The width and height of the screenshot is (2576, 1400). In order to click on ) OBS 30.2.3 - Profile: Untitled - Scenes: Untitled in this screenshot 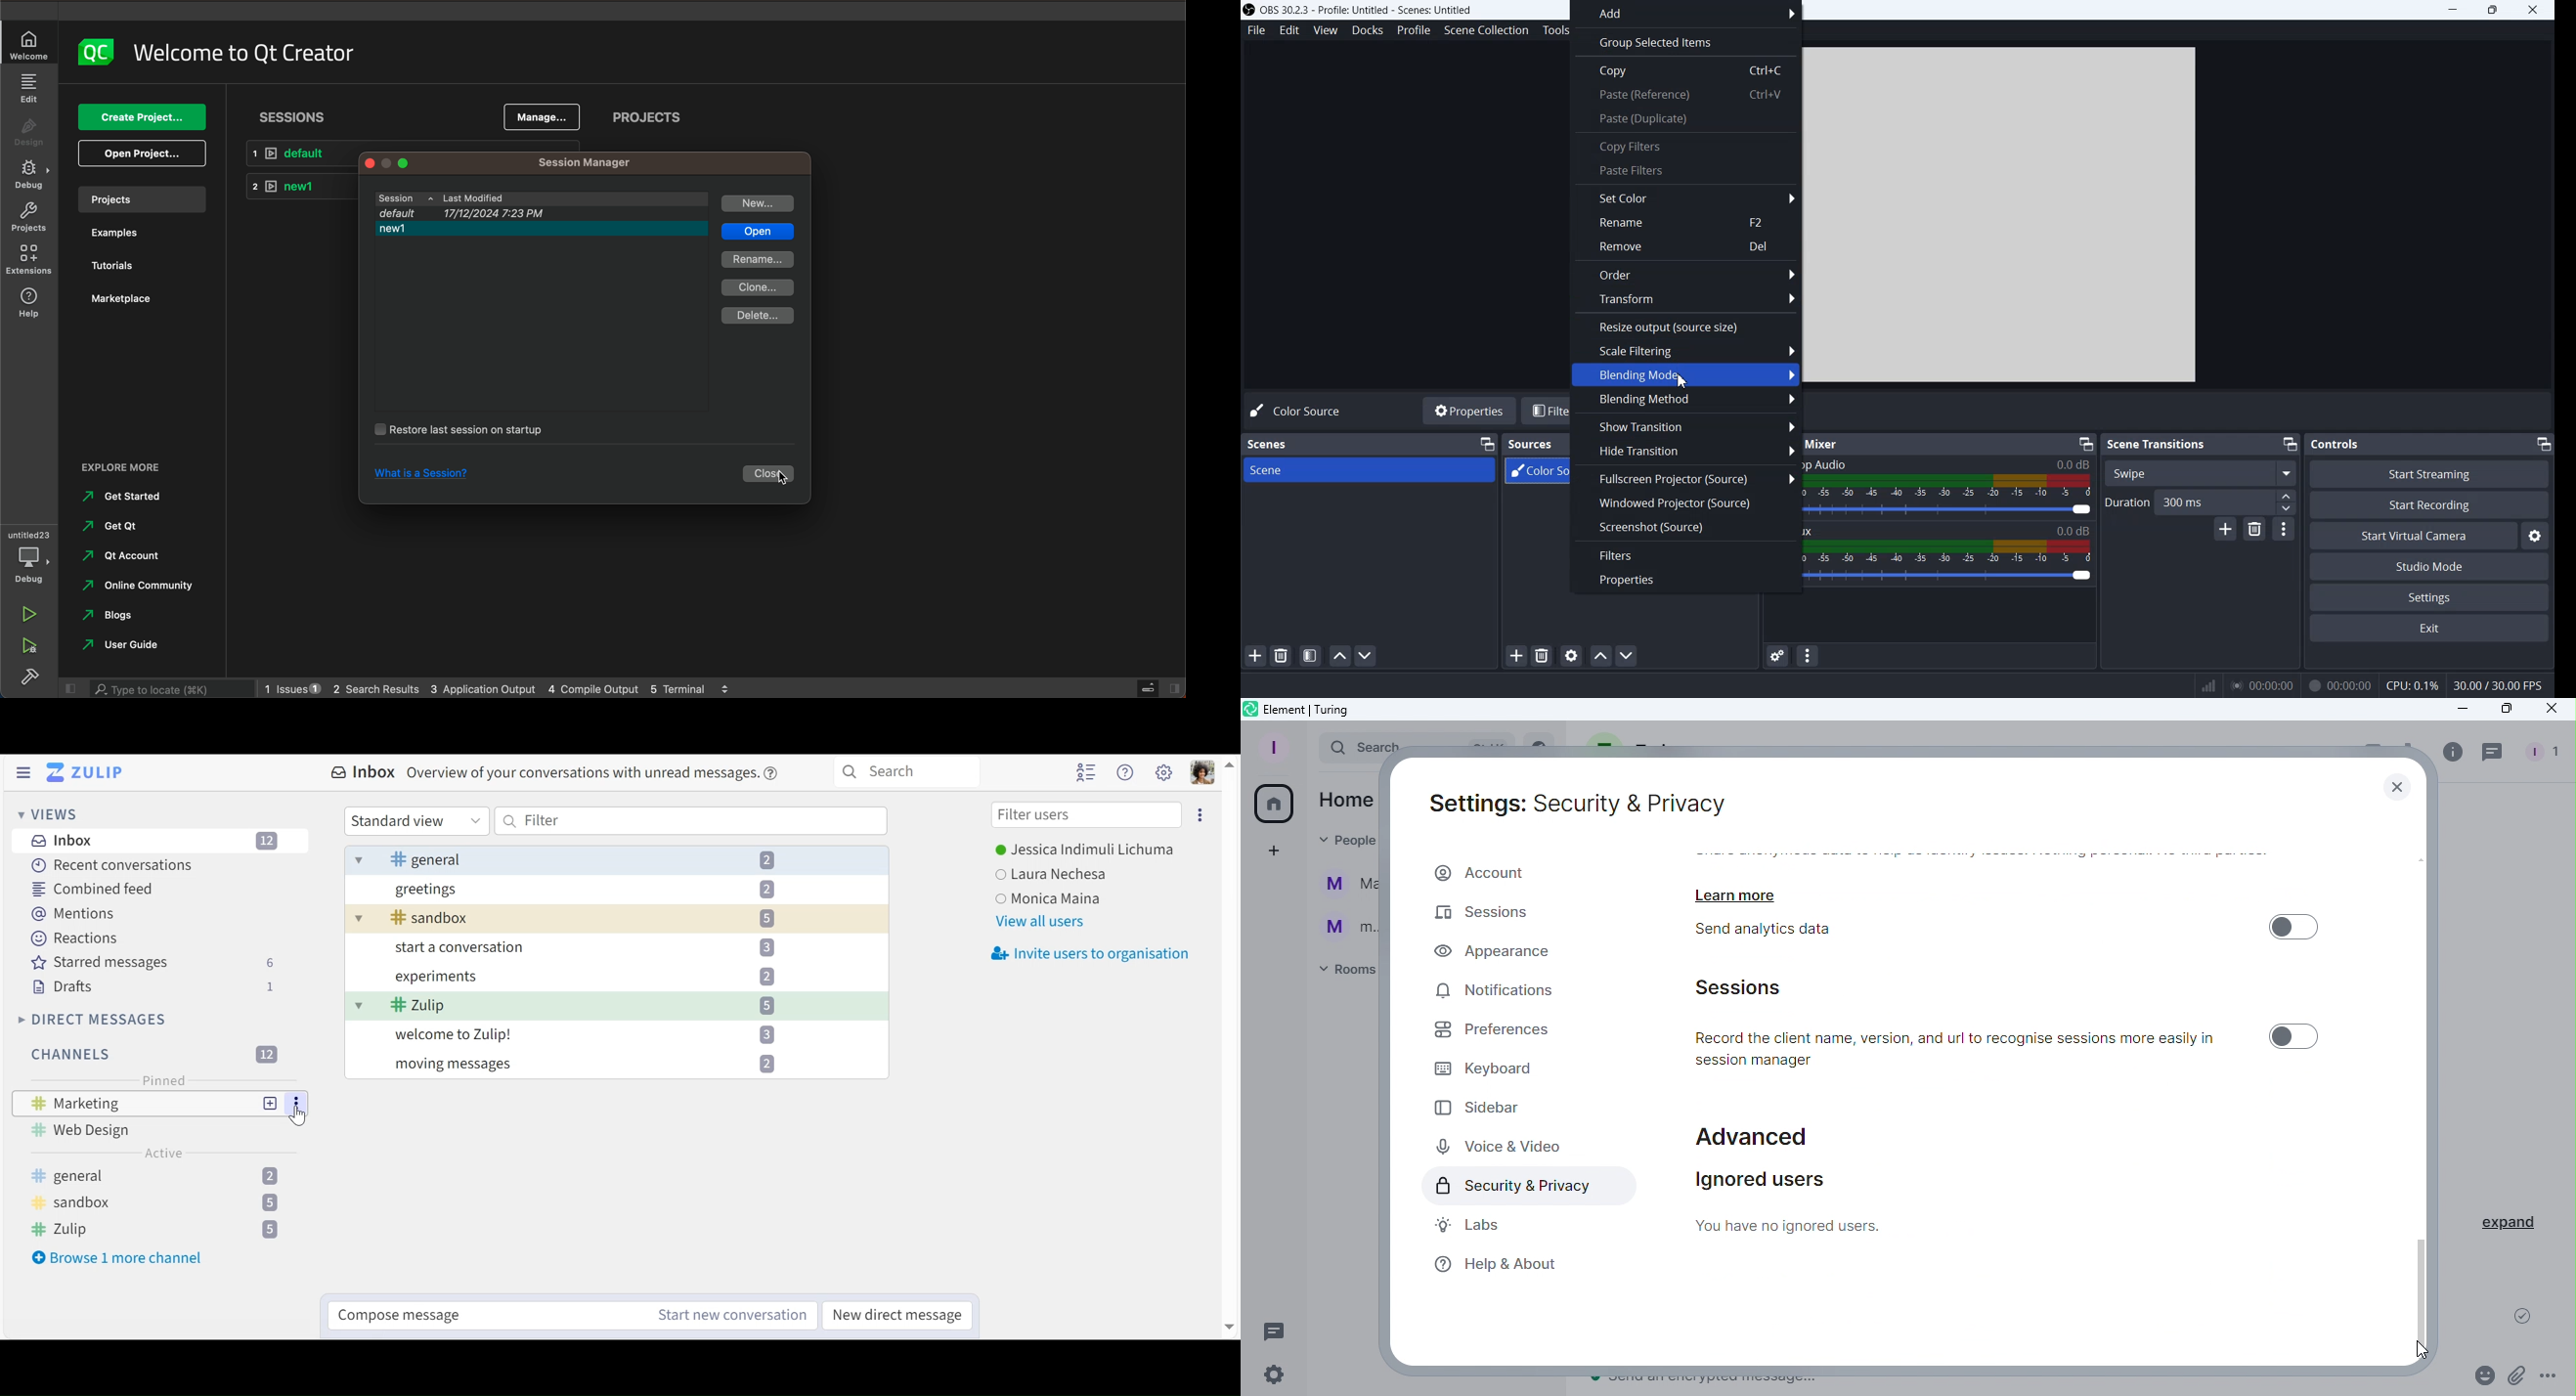, I will do `click(1364, 9)`.